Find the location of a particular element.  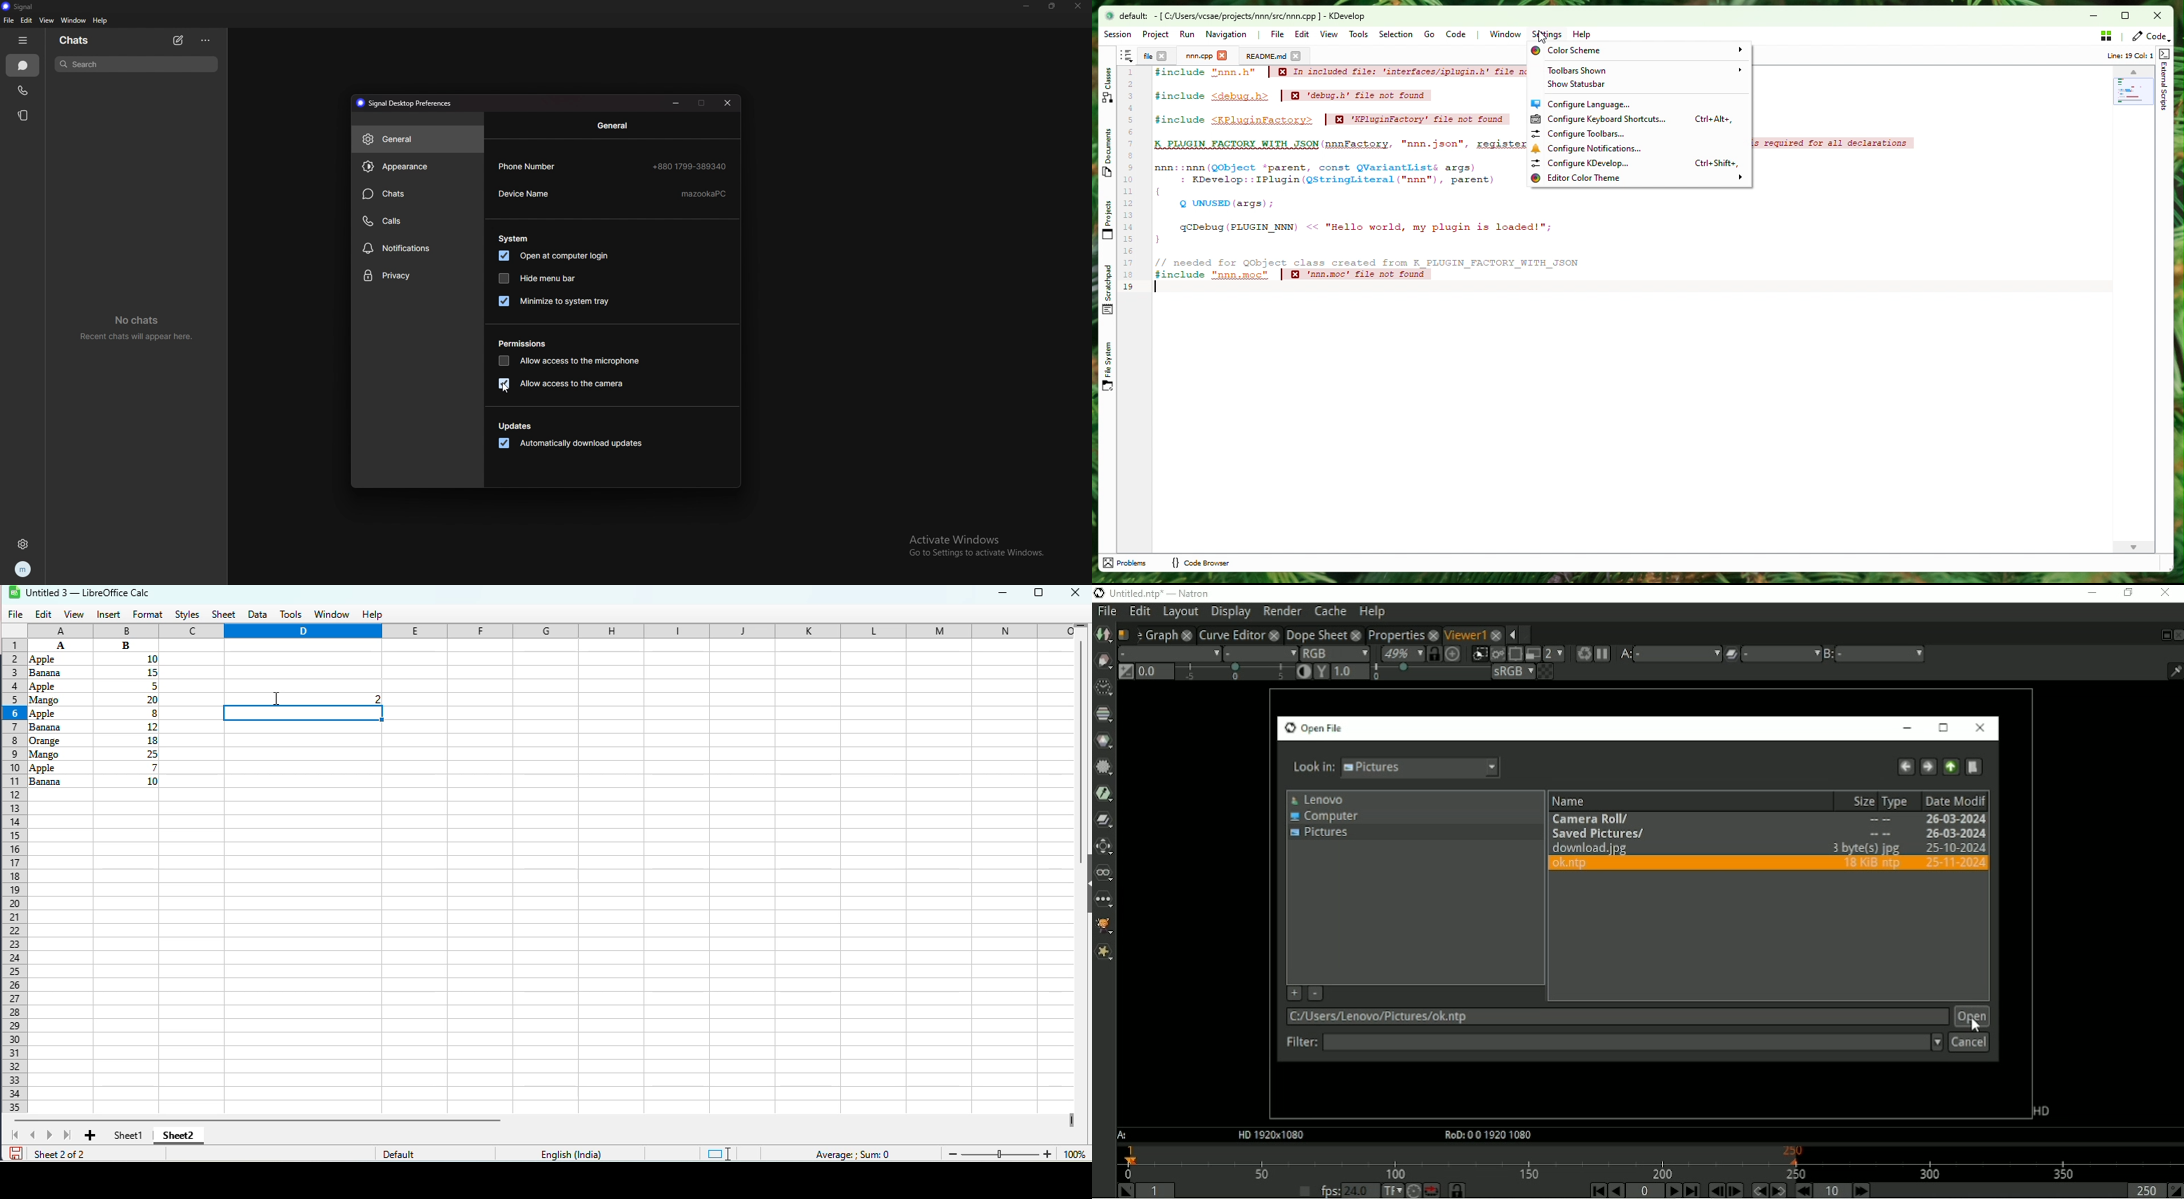

chats is located at coordinates (416, 194).